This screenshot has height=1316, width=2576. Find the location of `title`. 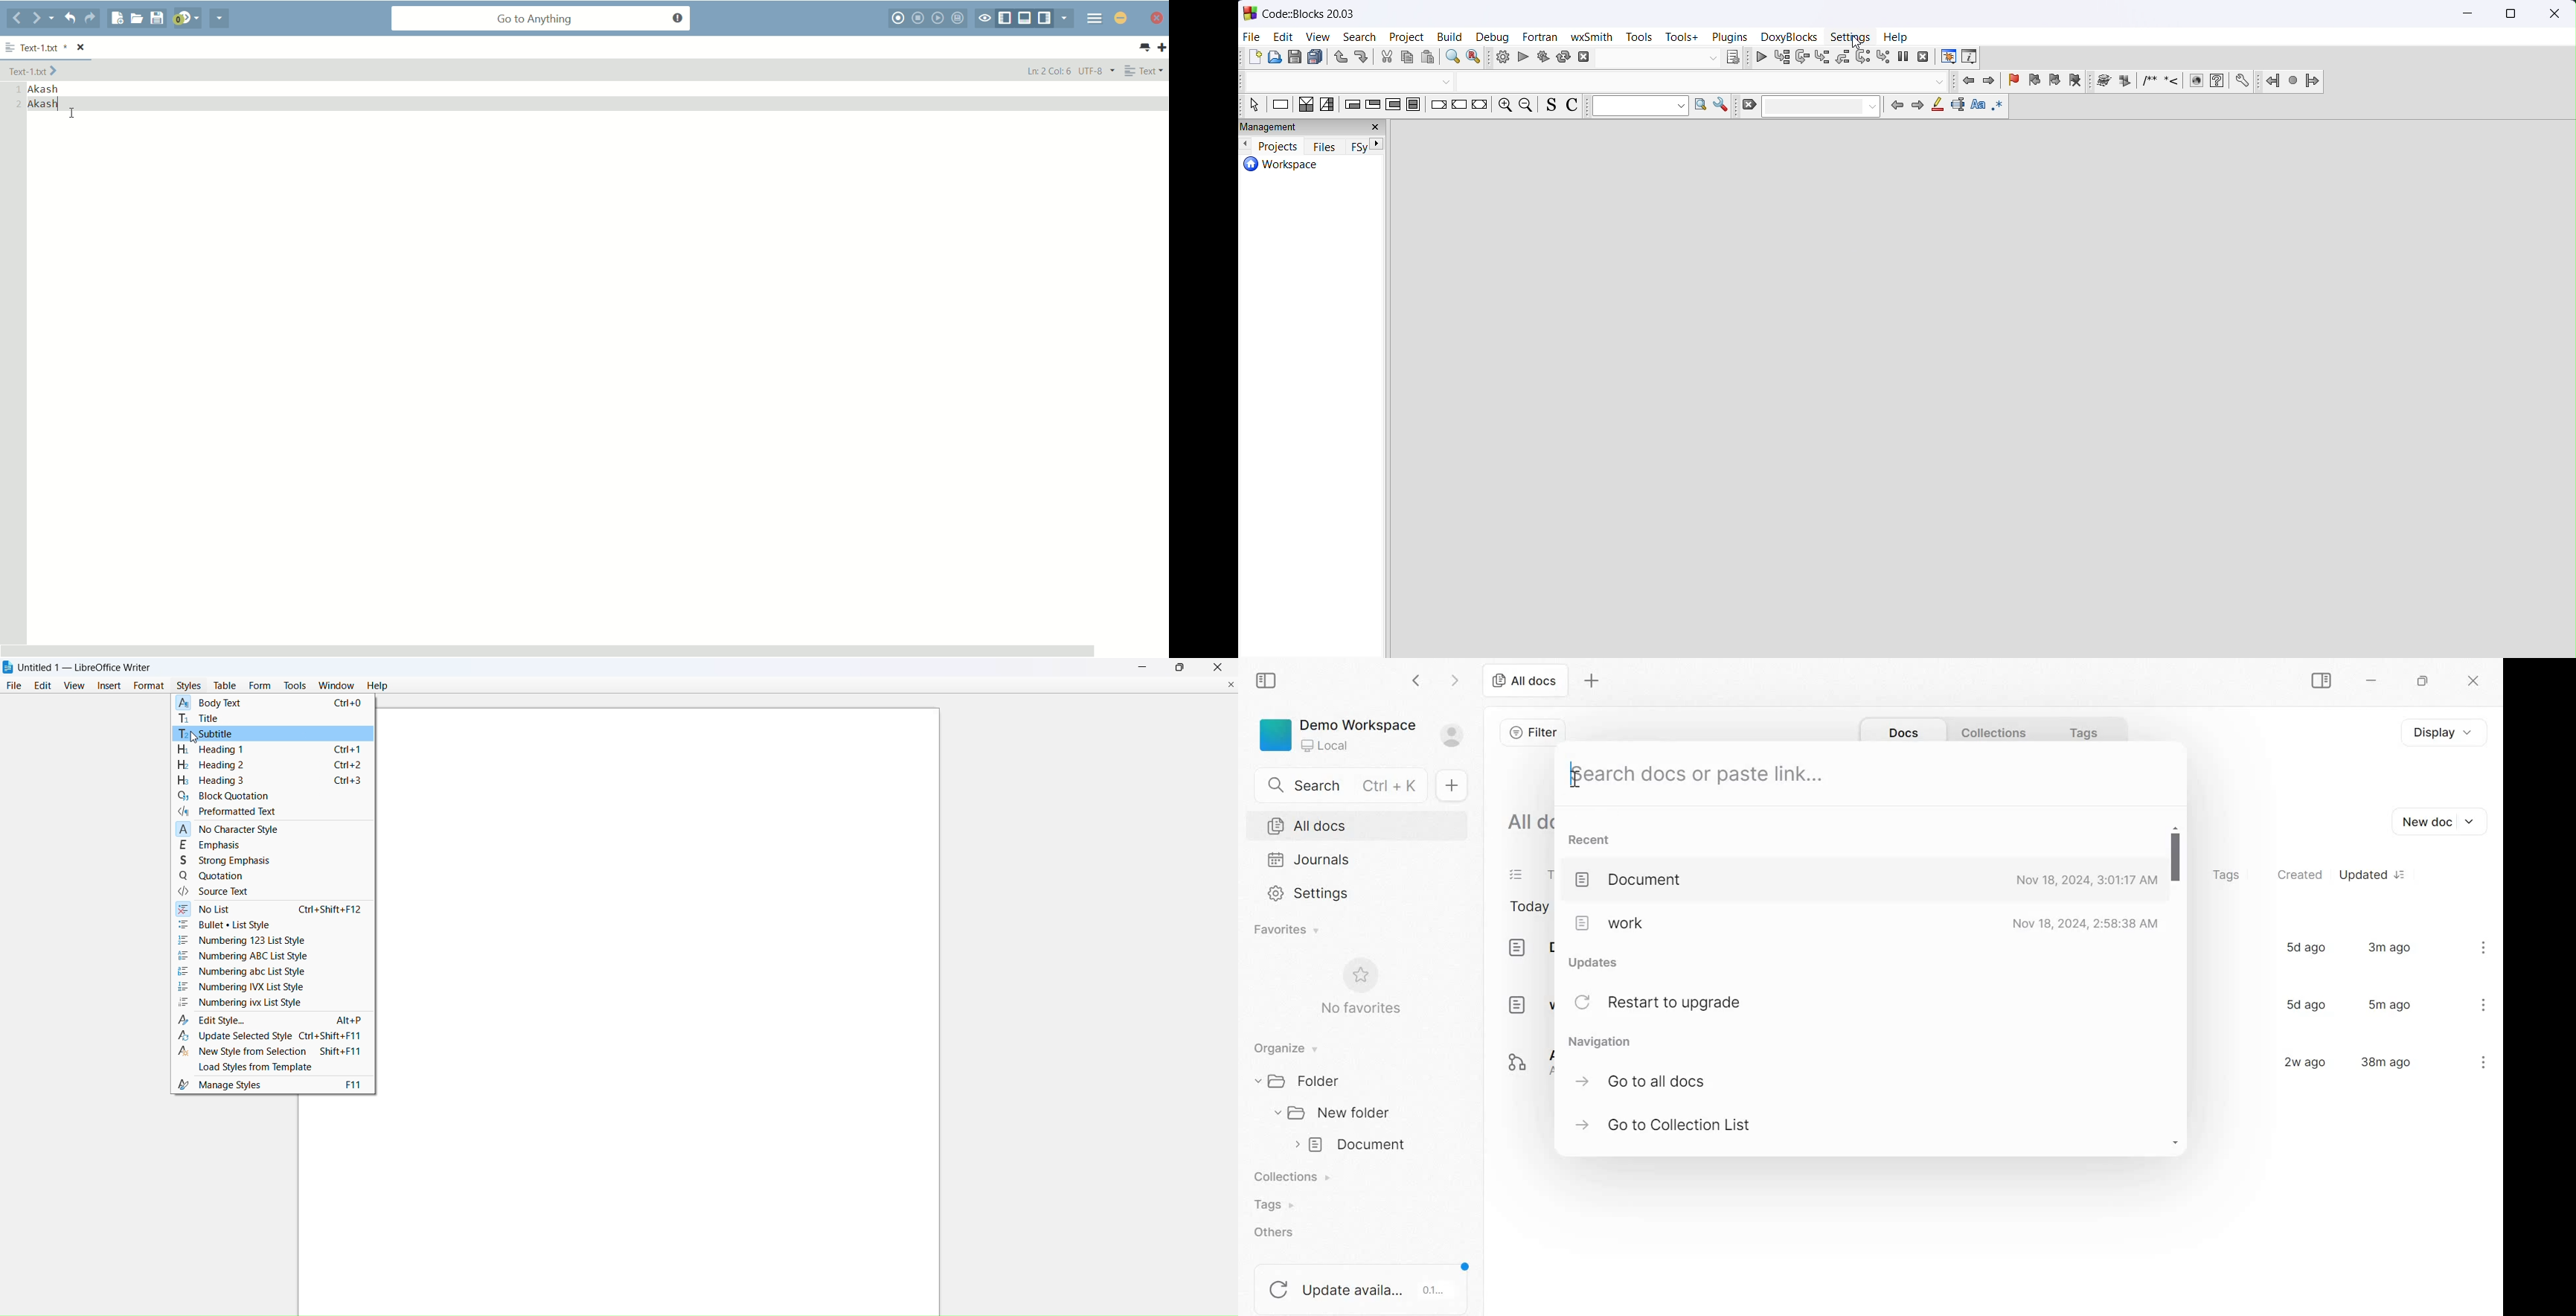

title is located at coordinates (207, 718).